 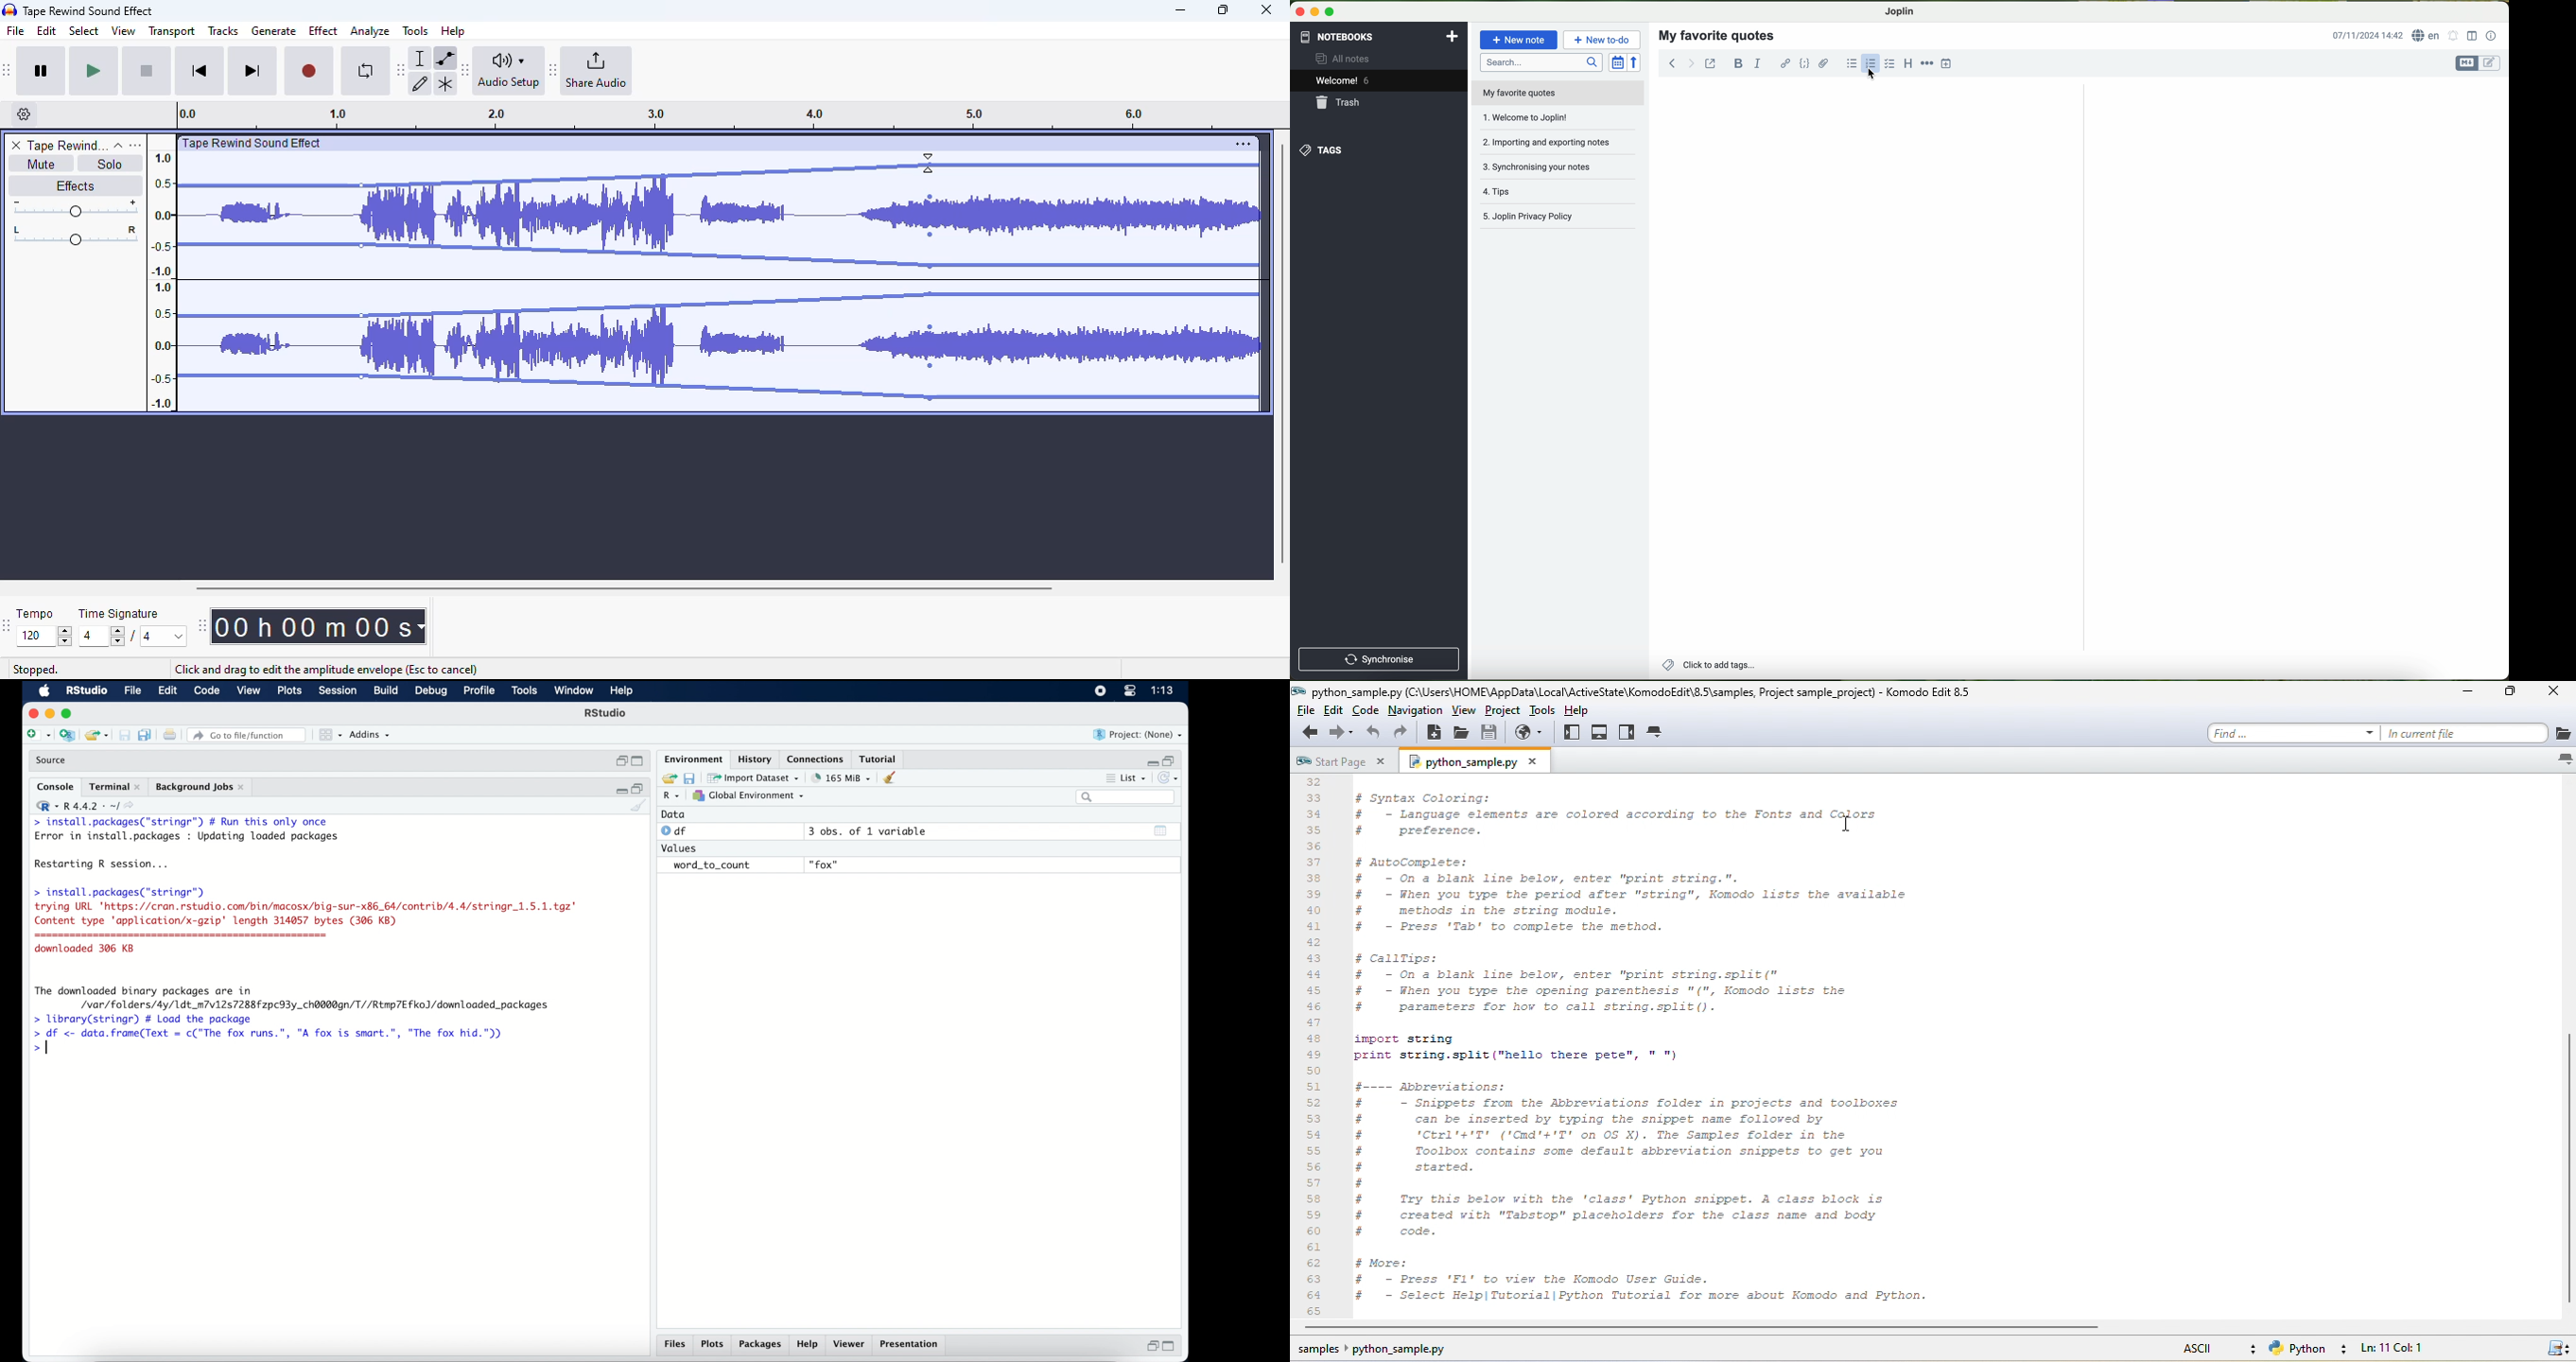 What do you see at coordinates (817, 758) in the screenshot?
I see `connections` at bounding box center [817, 758].